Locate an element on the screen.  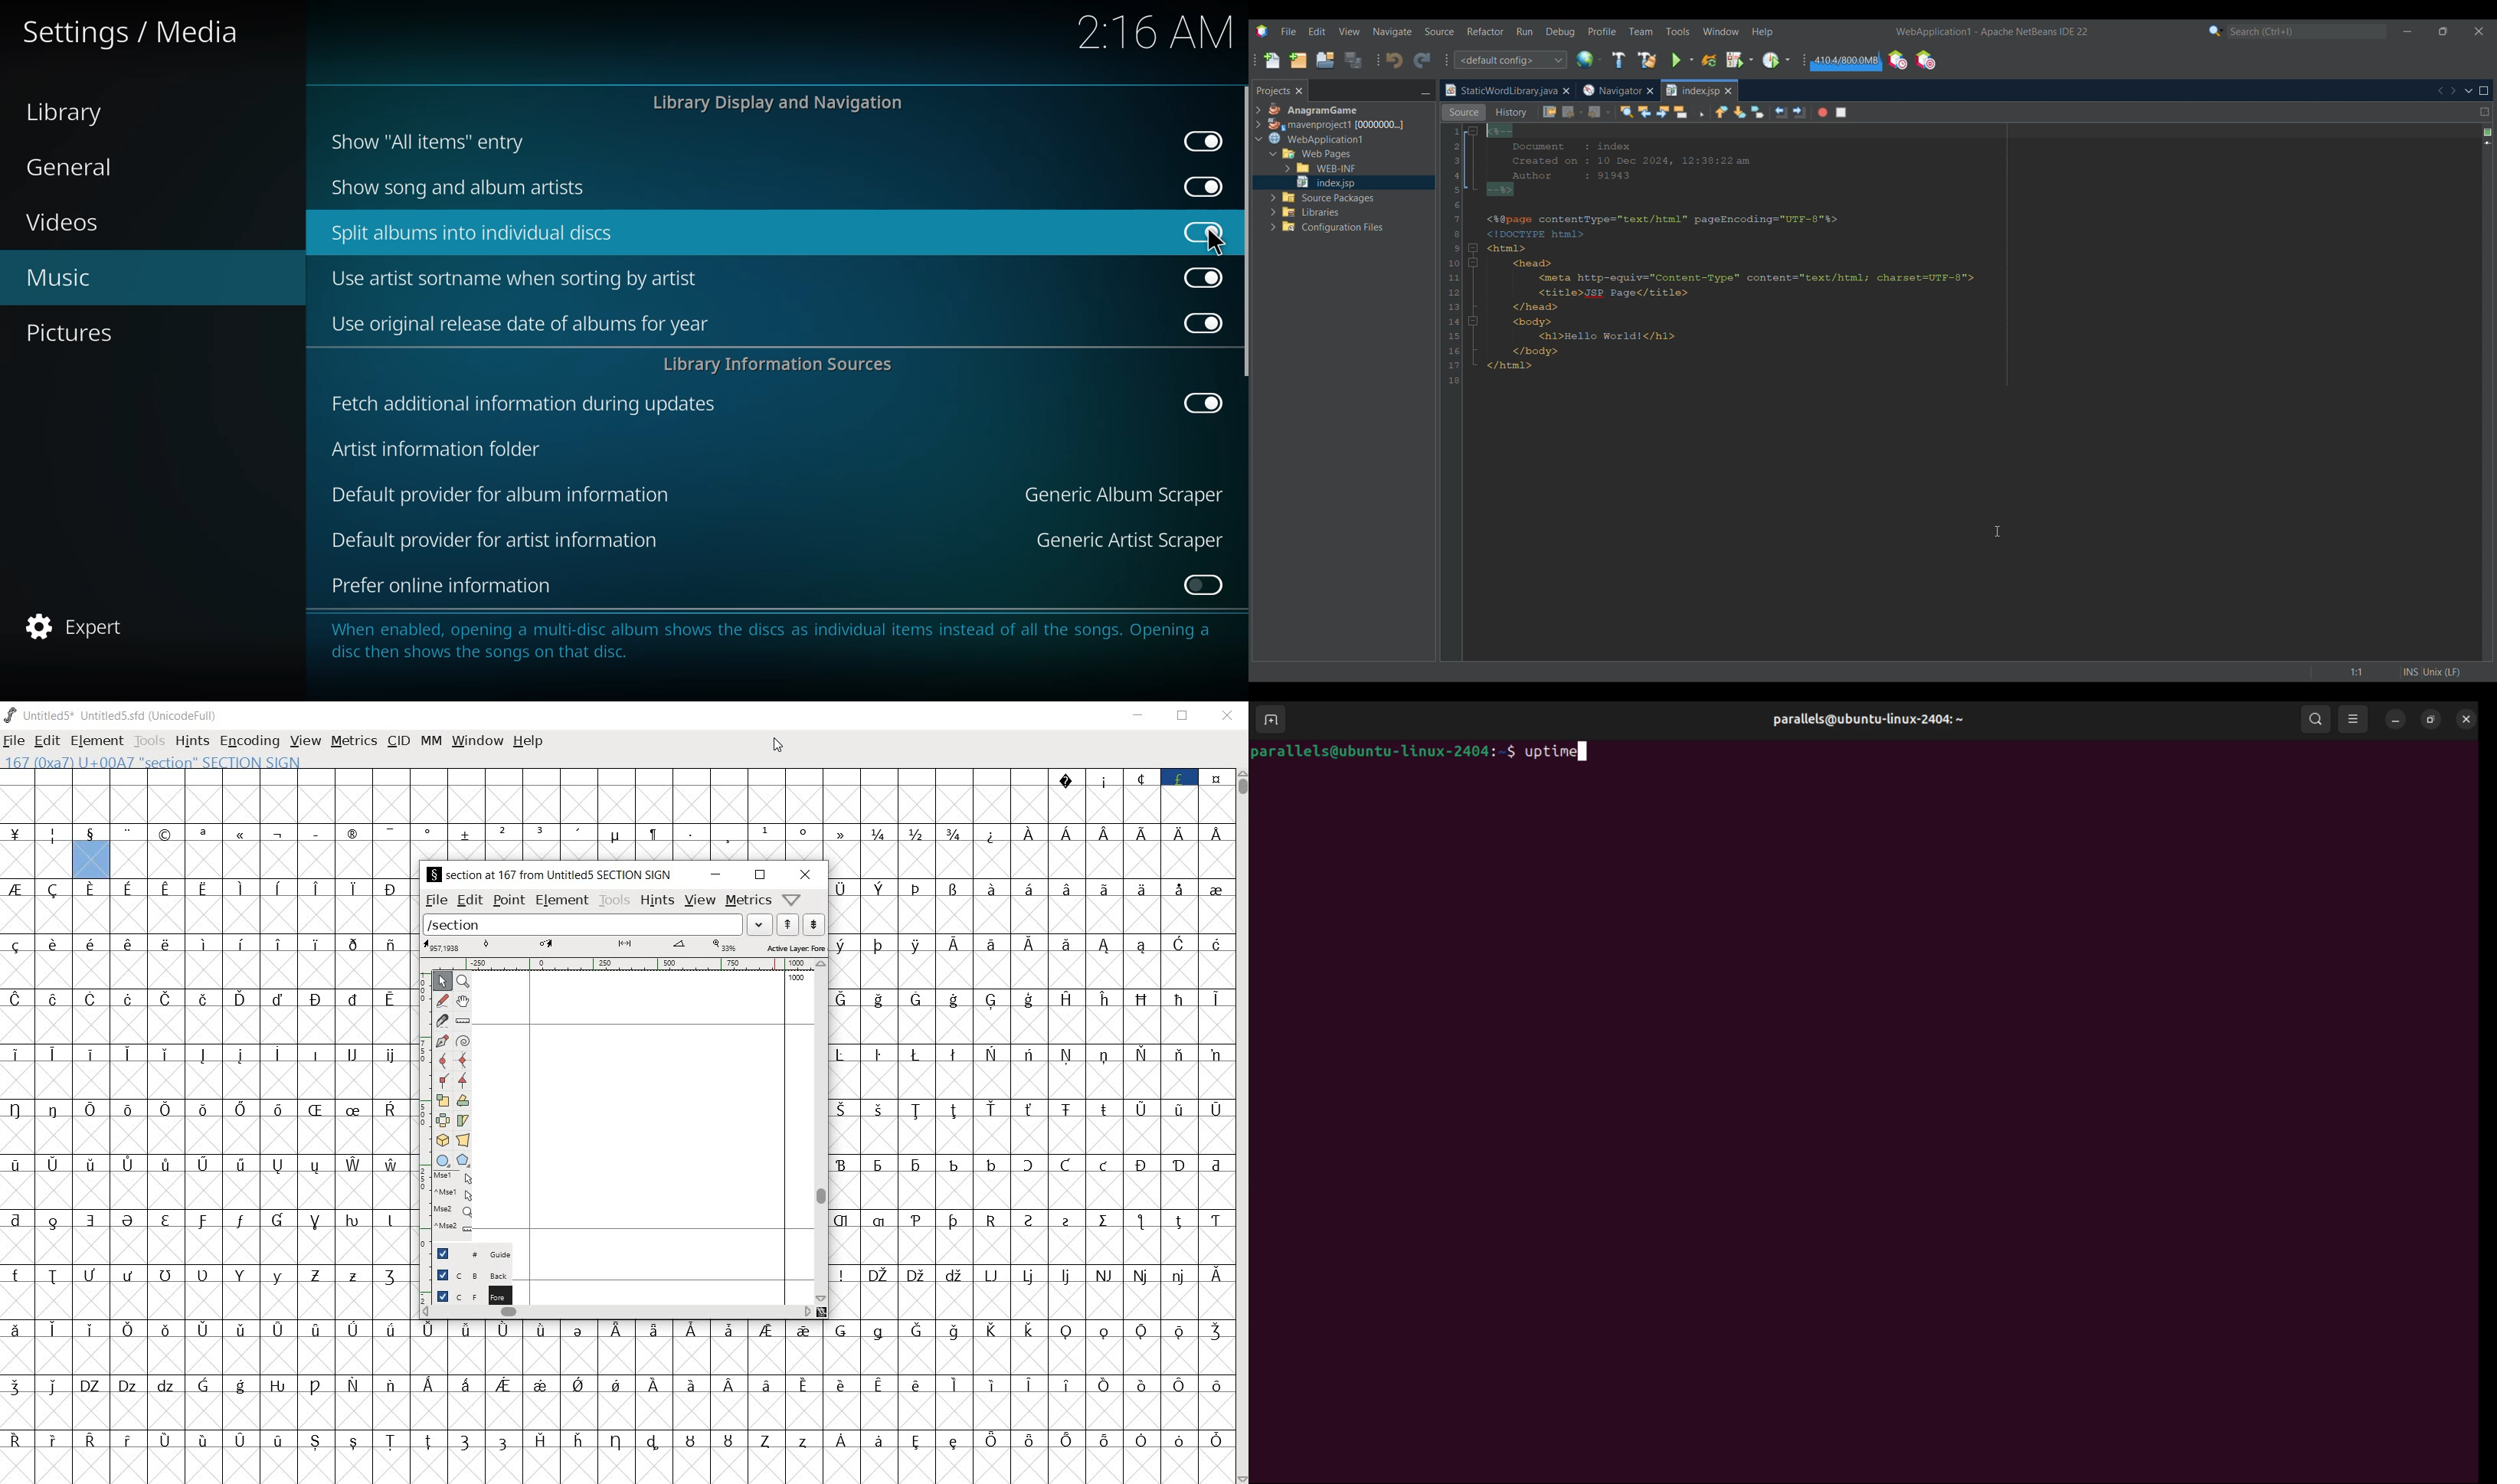
library info sources is located at coordinates (785, 364).